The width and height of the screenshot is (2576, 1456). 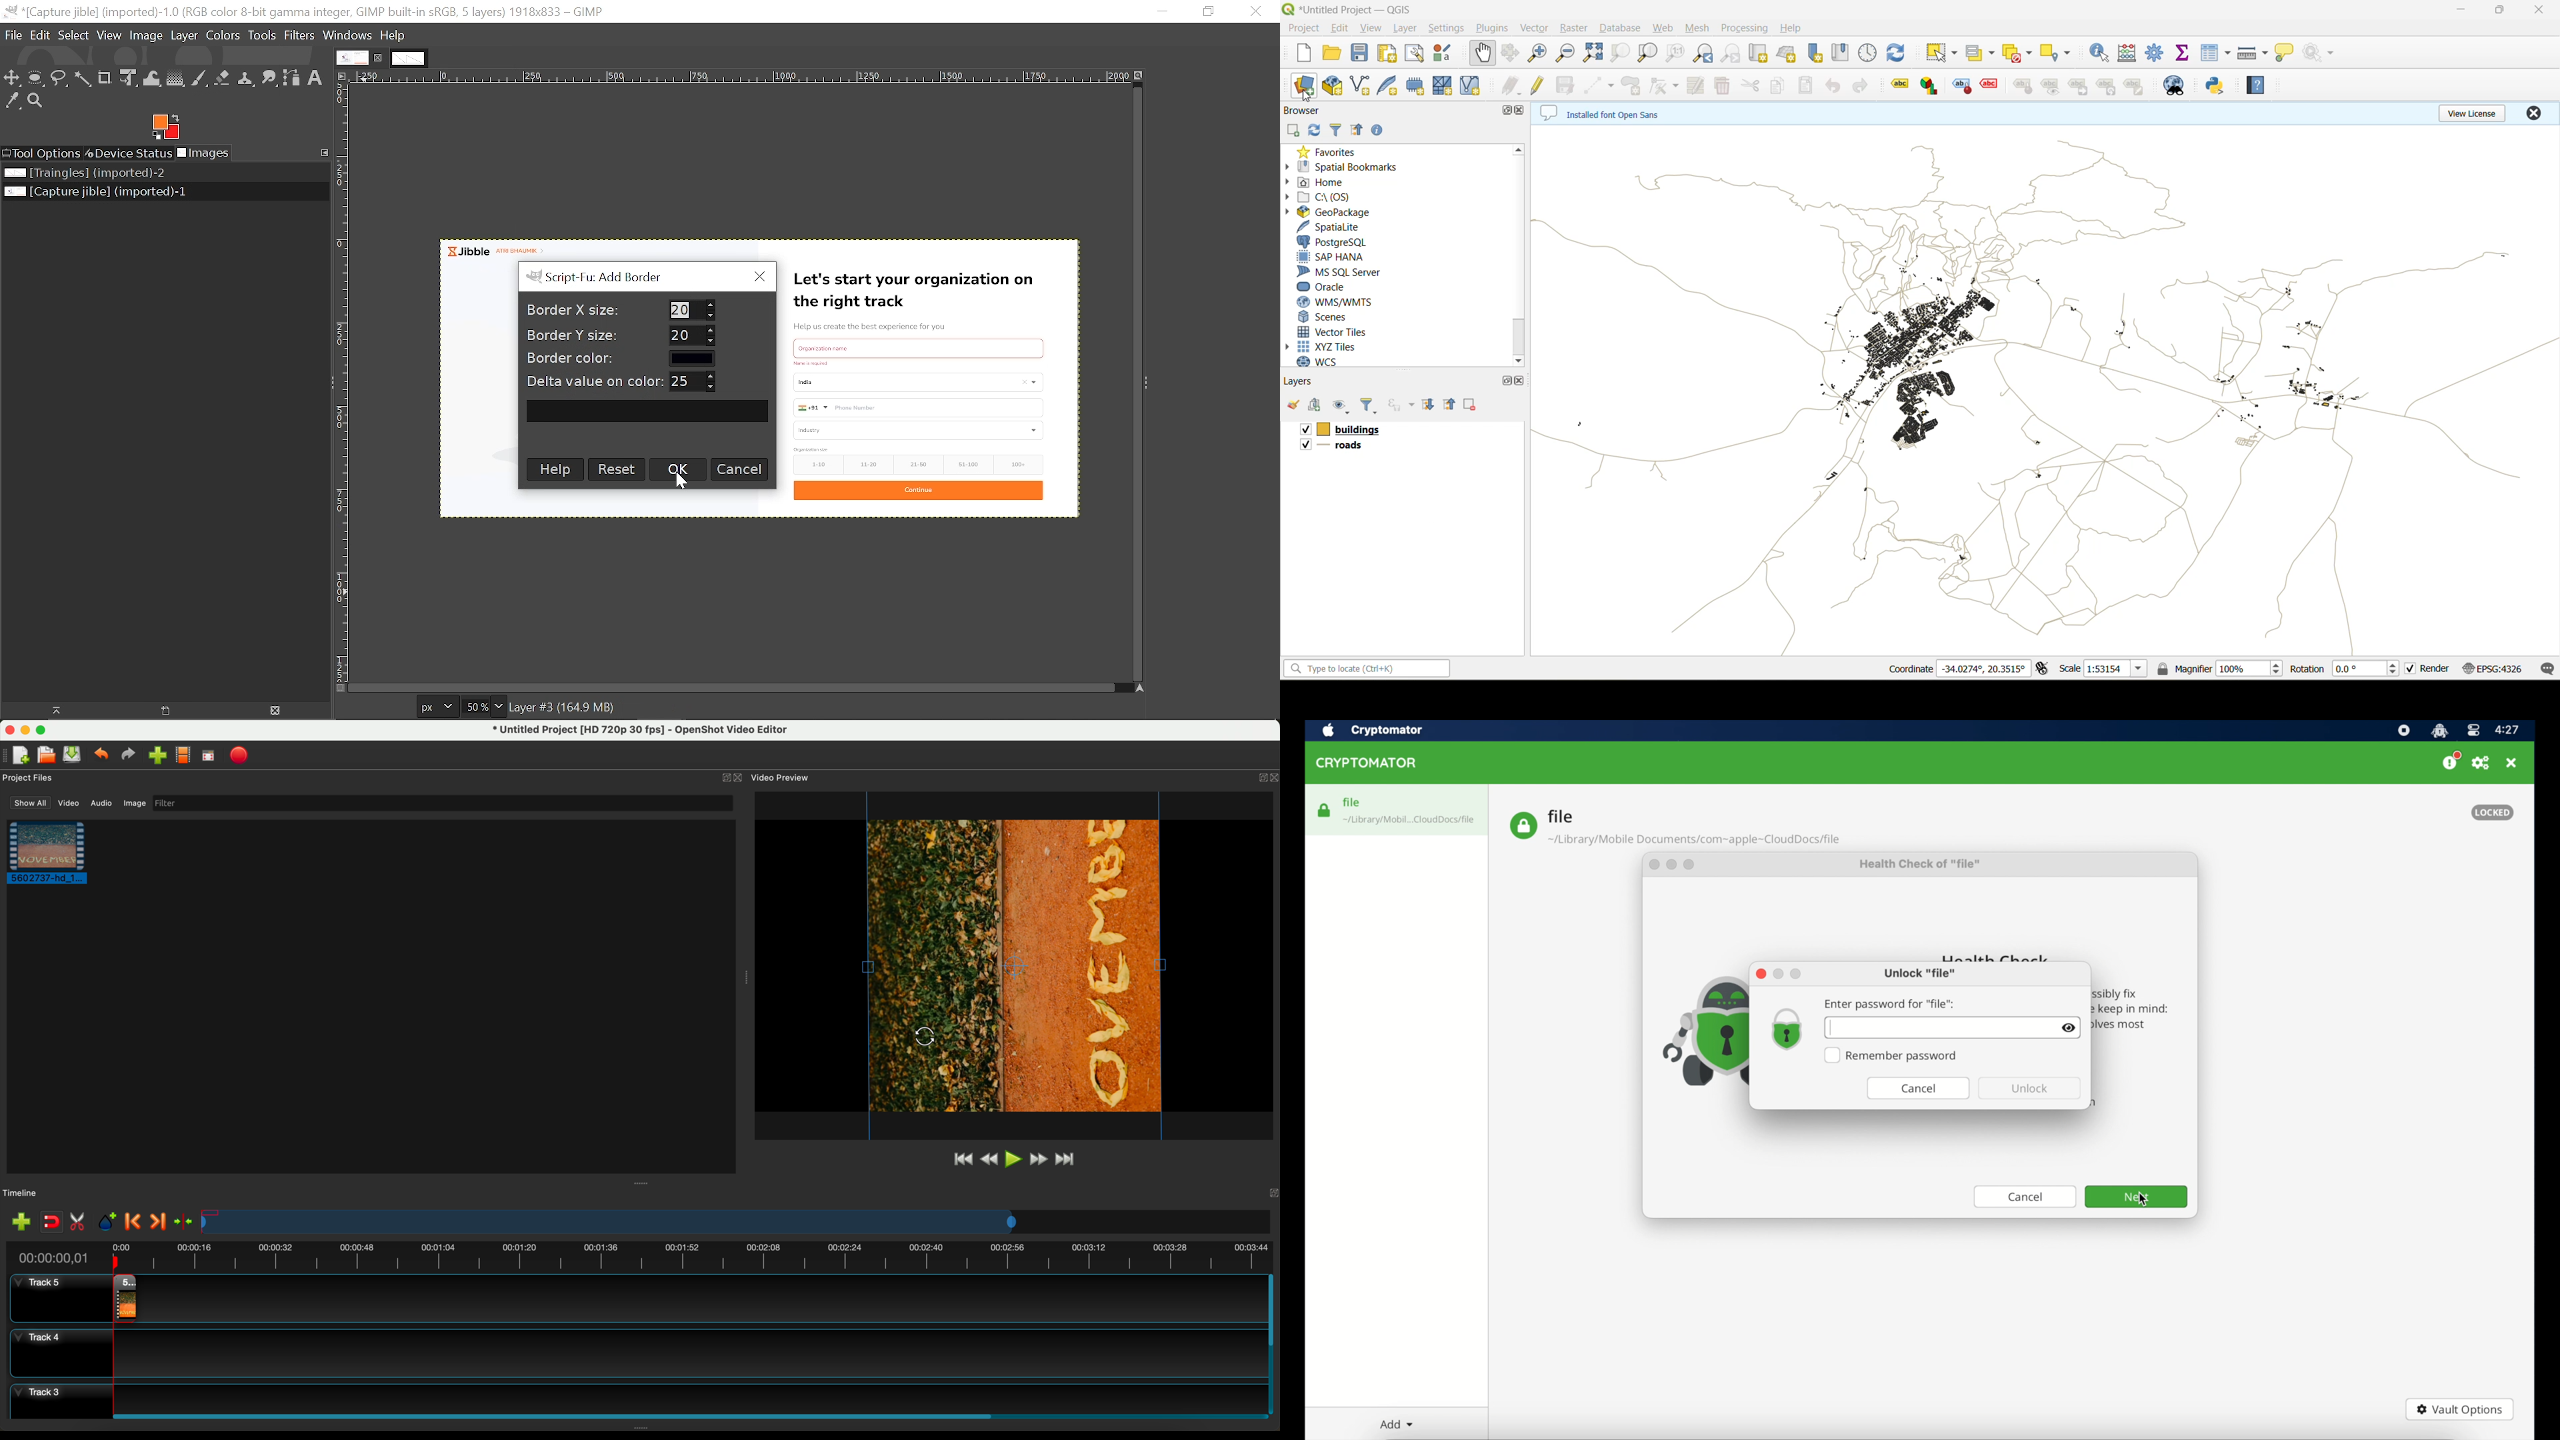 What do you see at coordinates (291, 77) in the screenshot?
I see `Path tool` at bounding box center [291, 77].